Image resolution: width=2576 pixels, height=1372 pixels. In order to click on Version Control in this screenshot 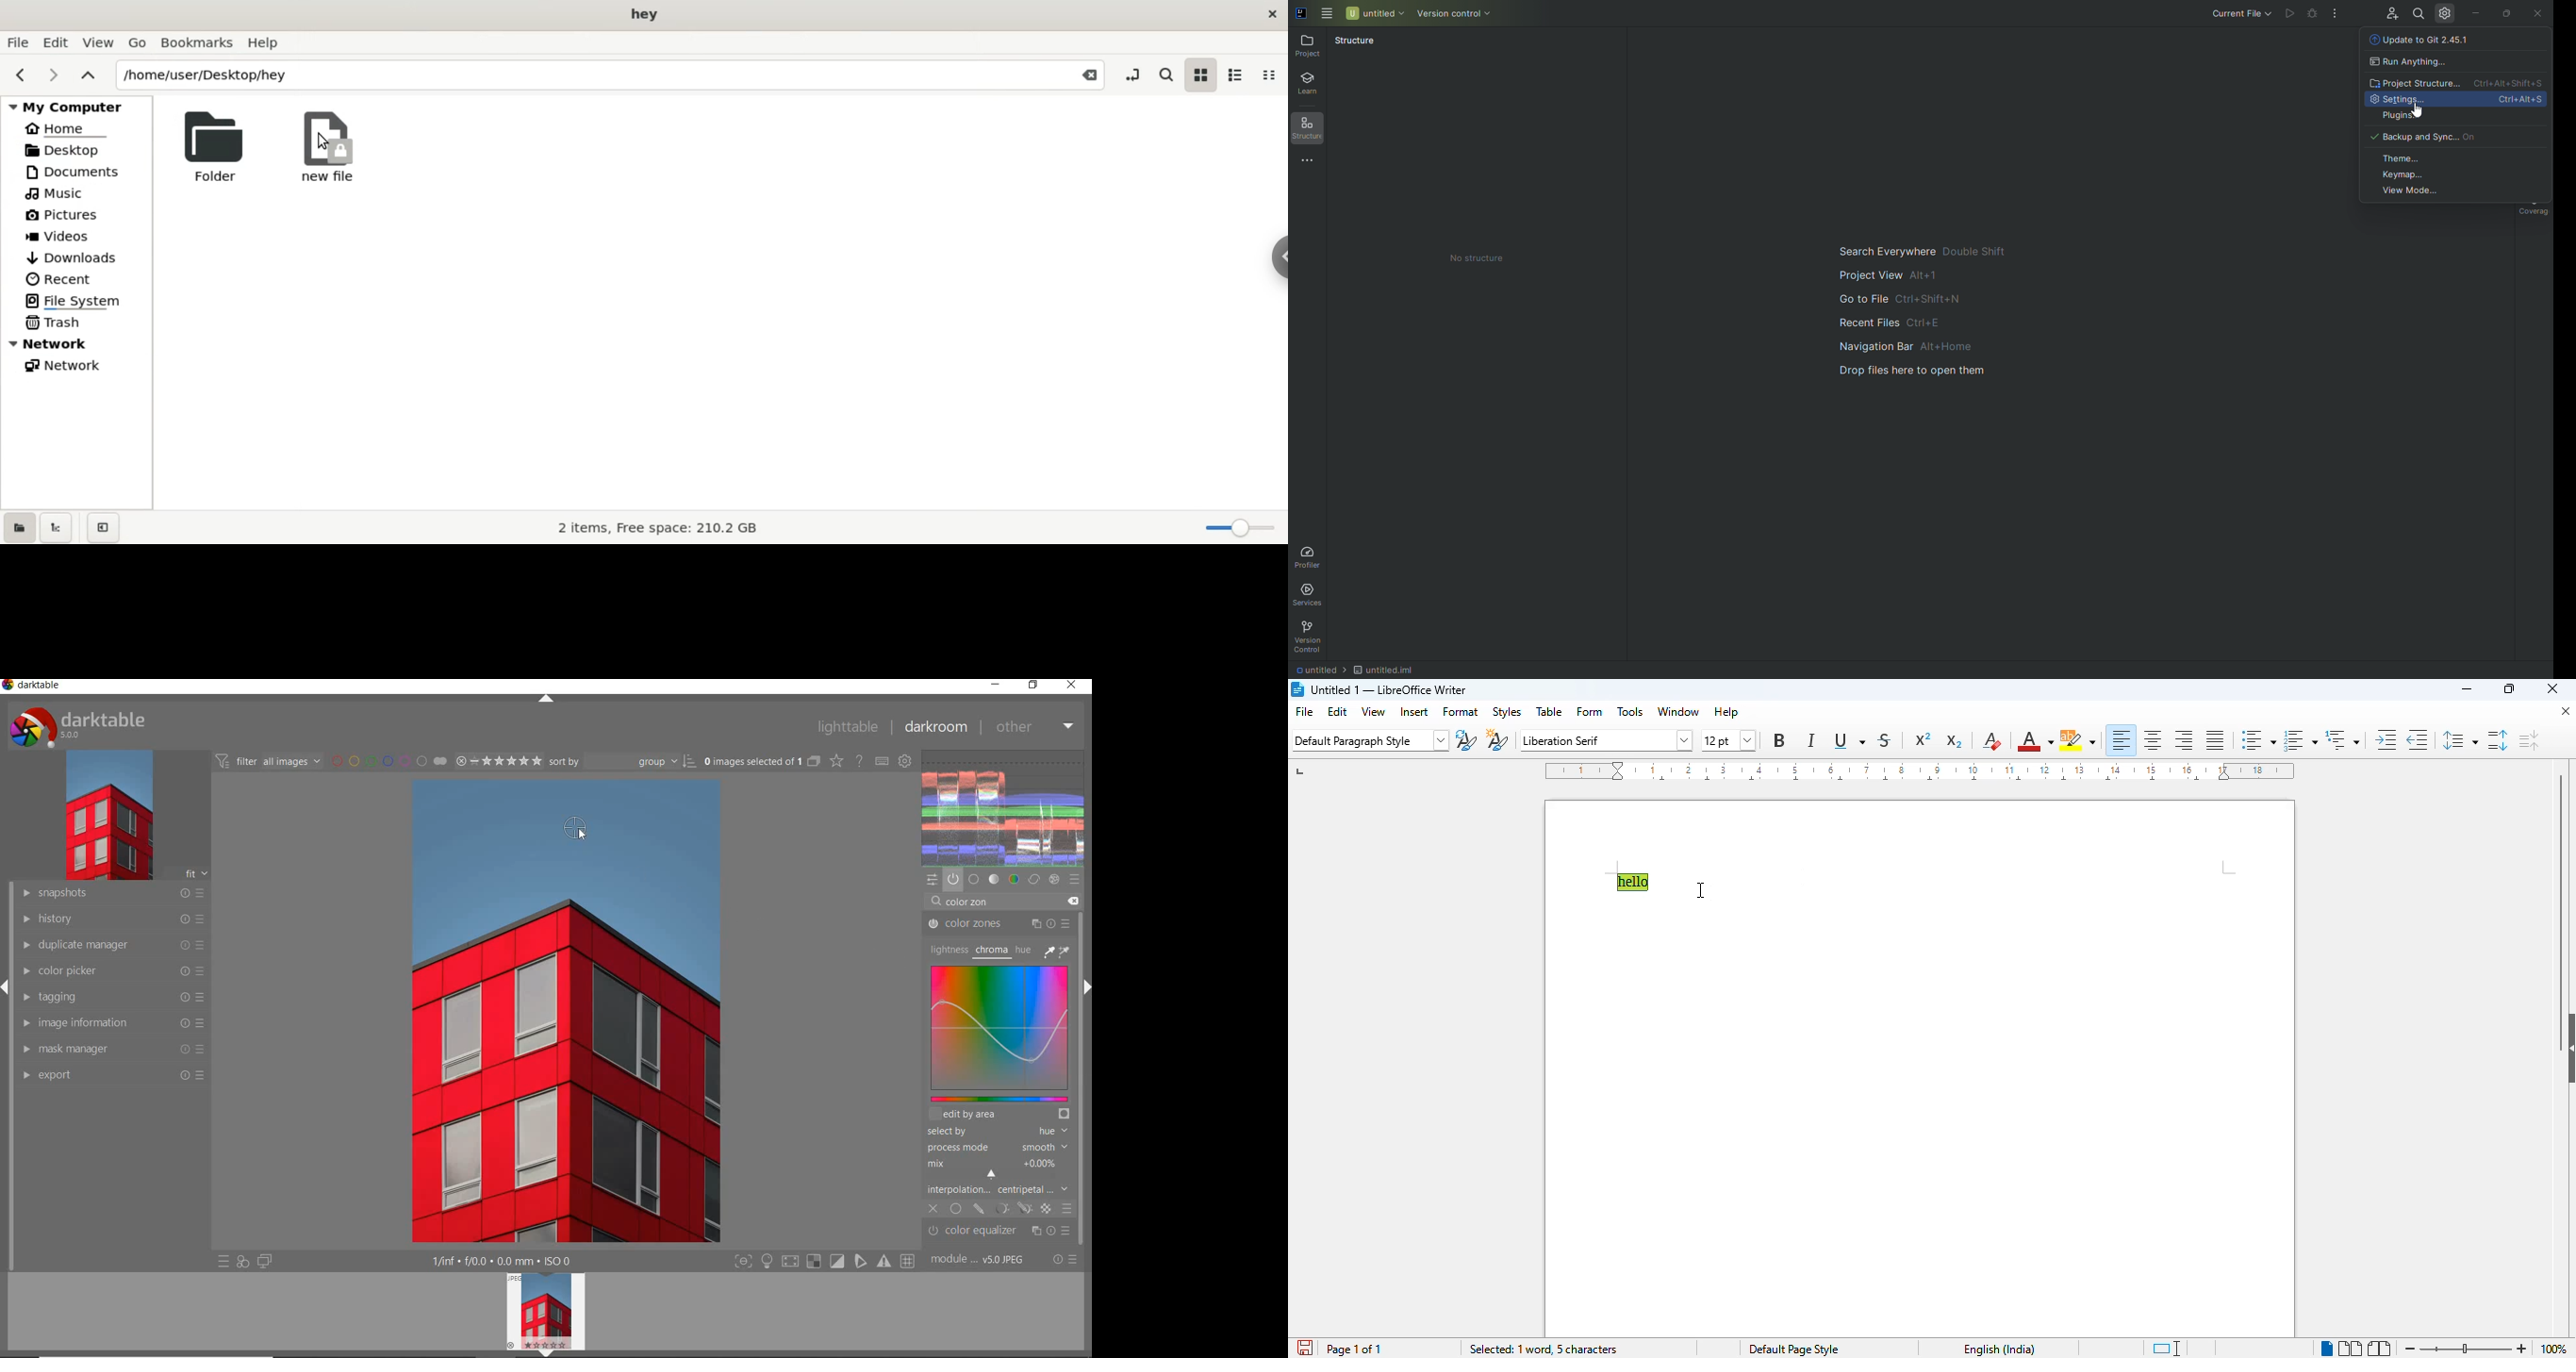, I will do `click(1312, 635)`.